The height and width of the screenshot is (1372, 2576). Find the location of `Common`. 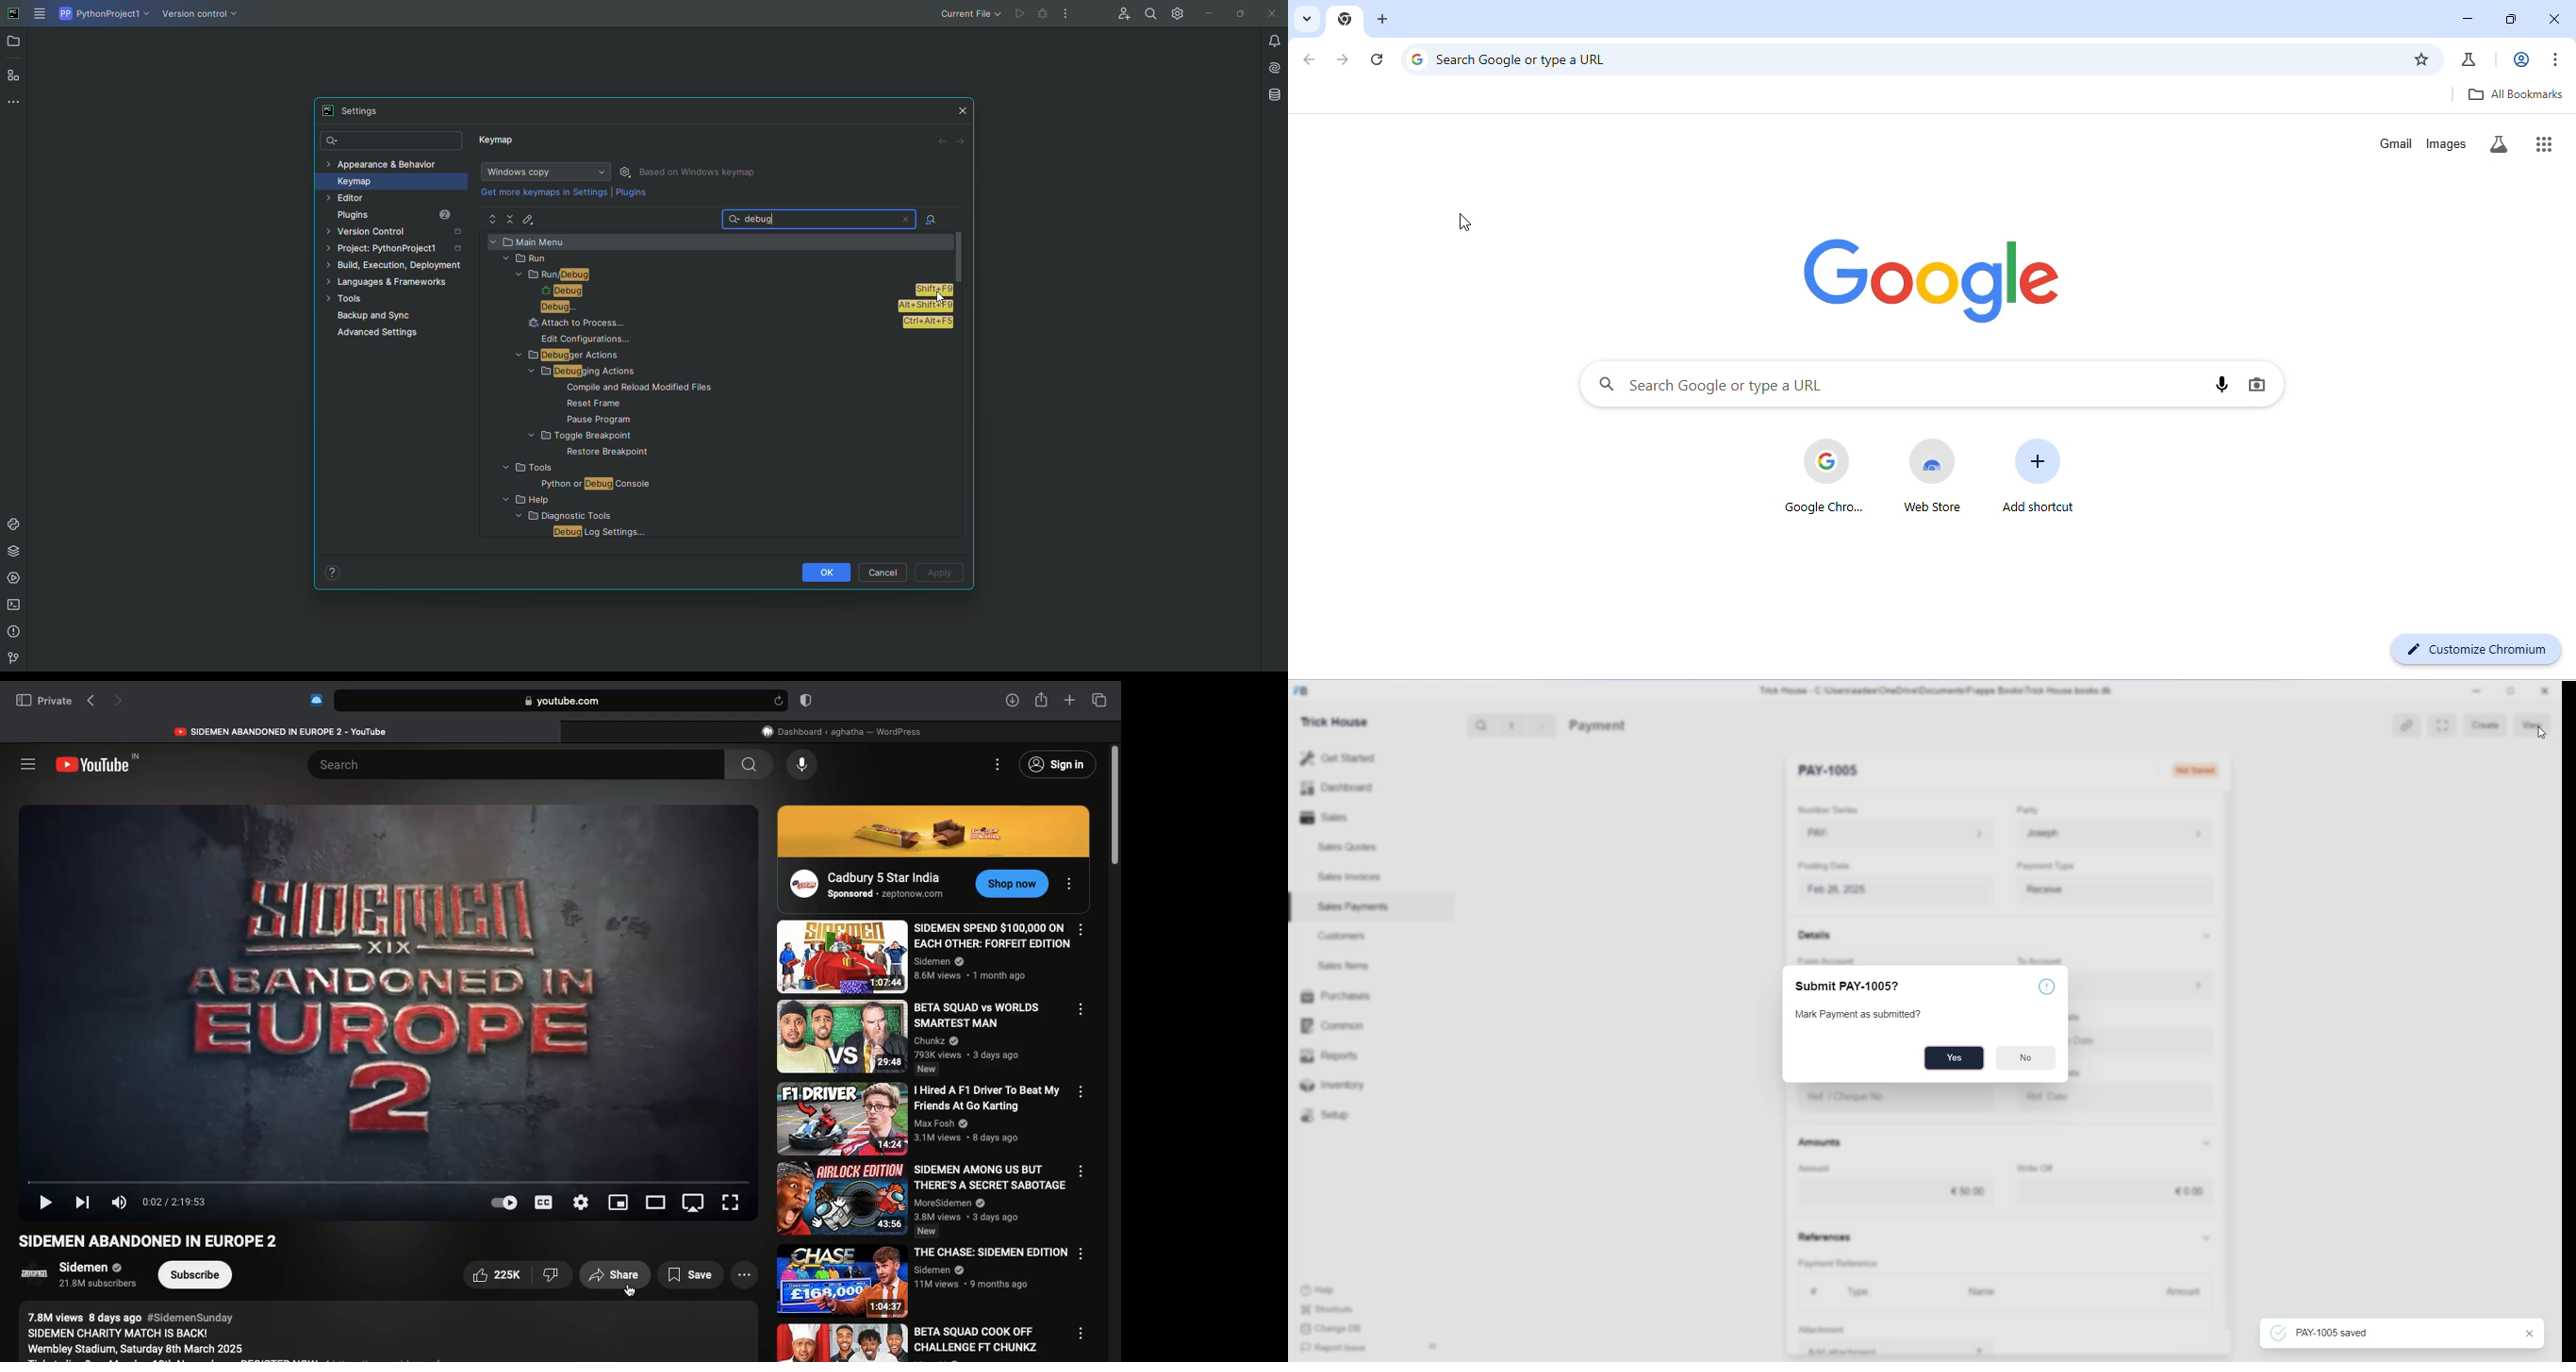

Common is located at coordinates (1338, 1027).